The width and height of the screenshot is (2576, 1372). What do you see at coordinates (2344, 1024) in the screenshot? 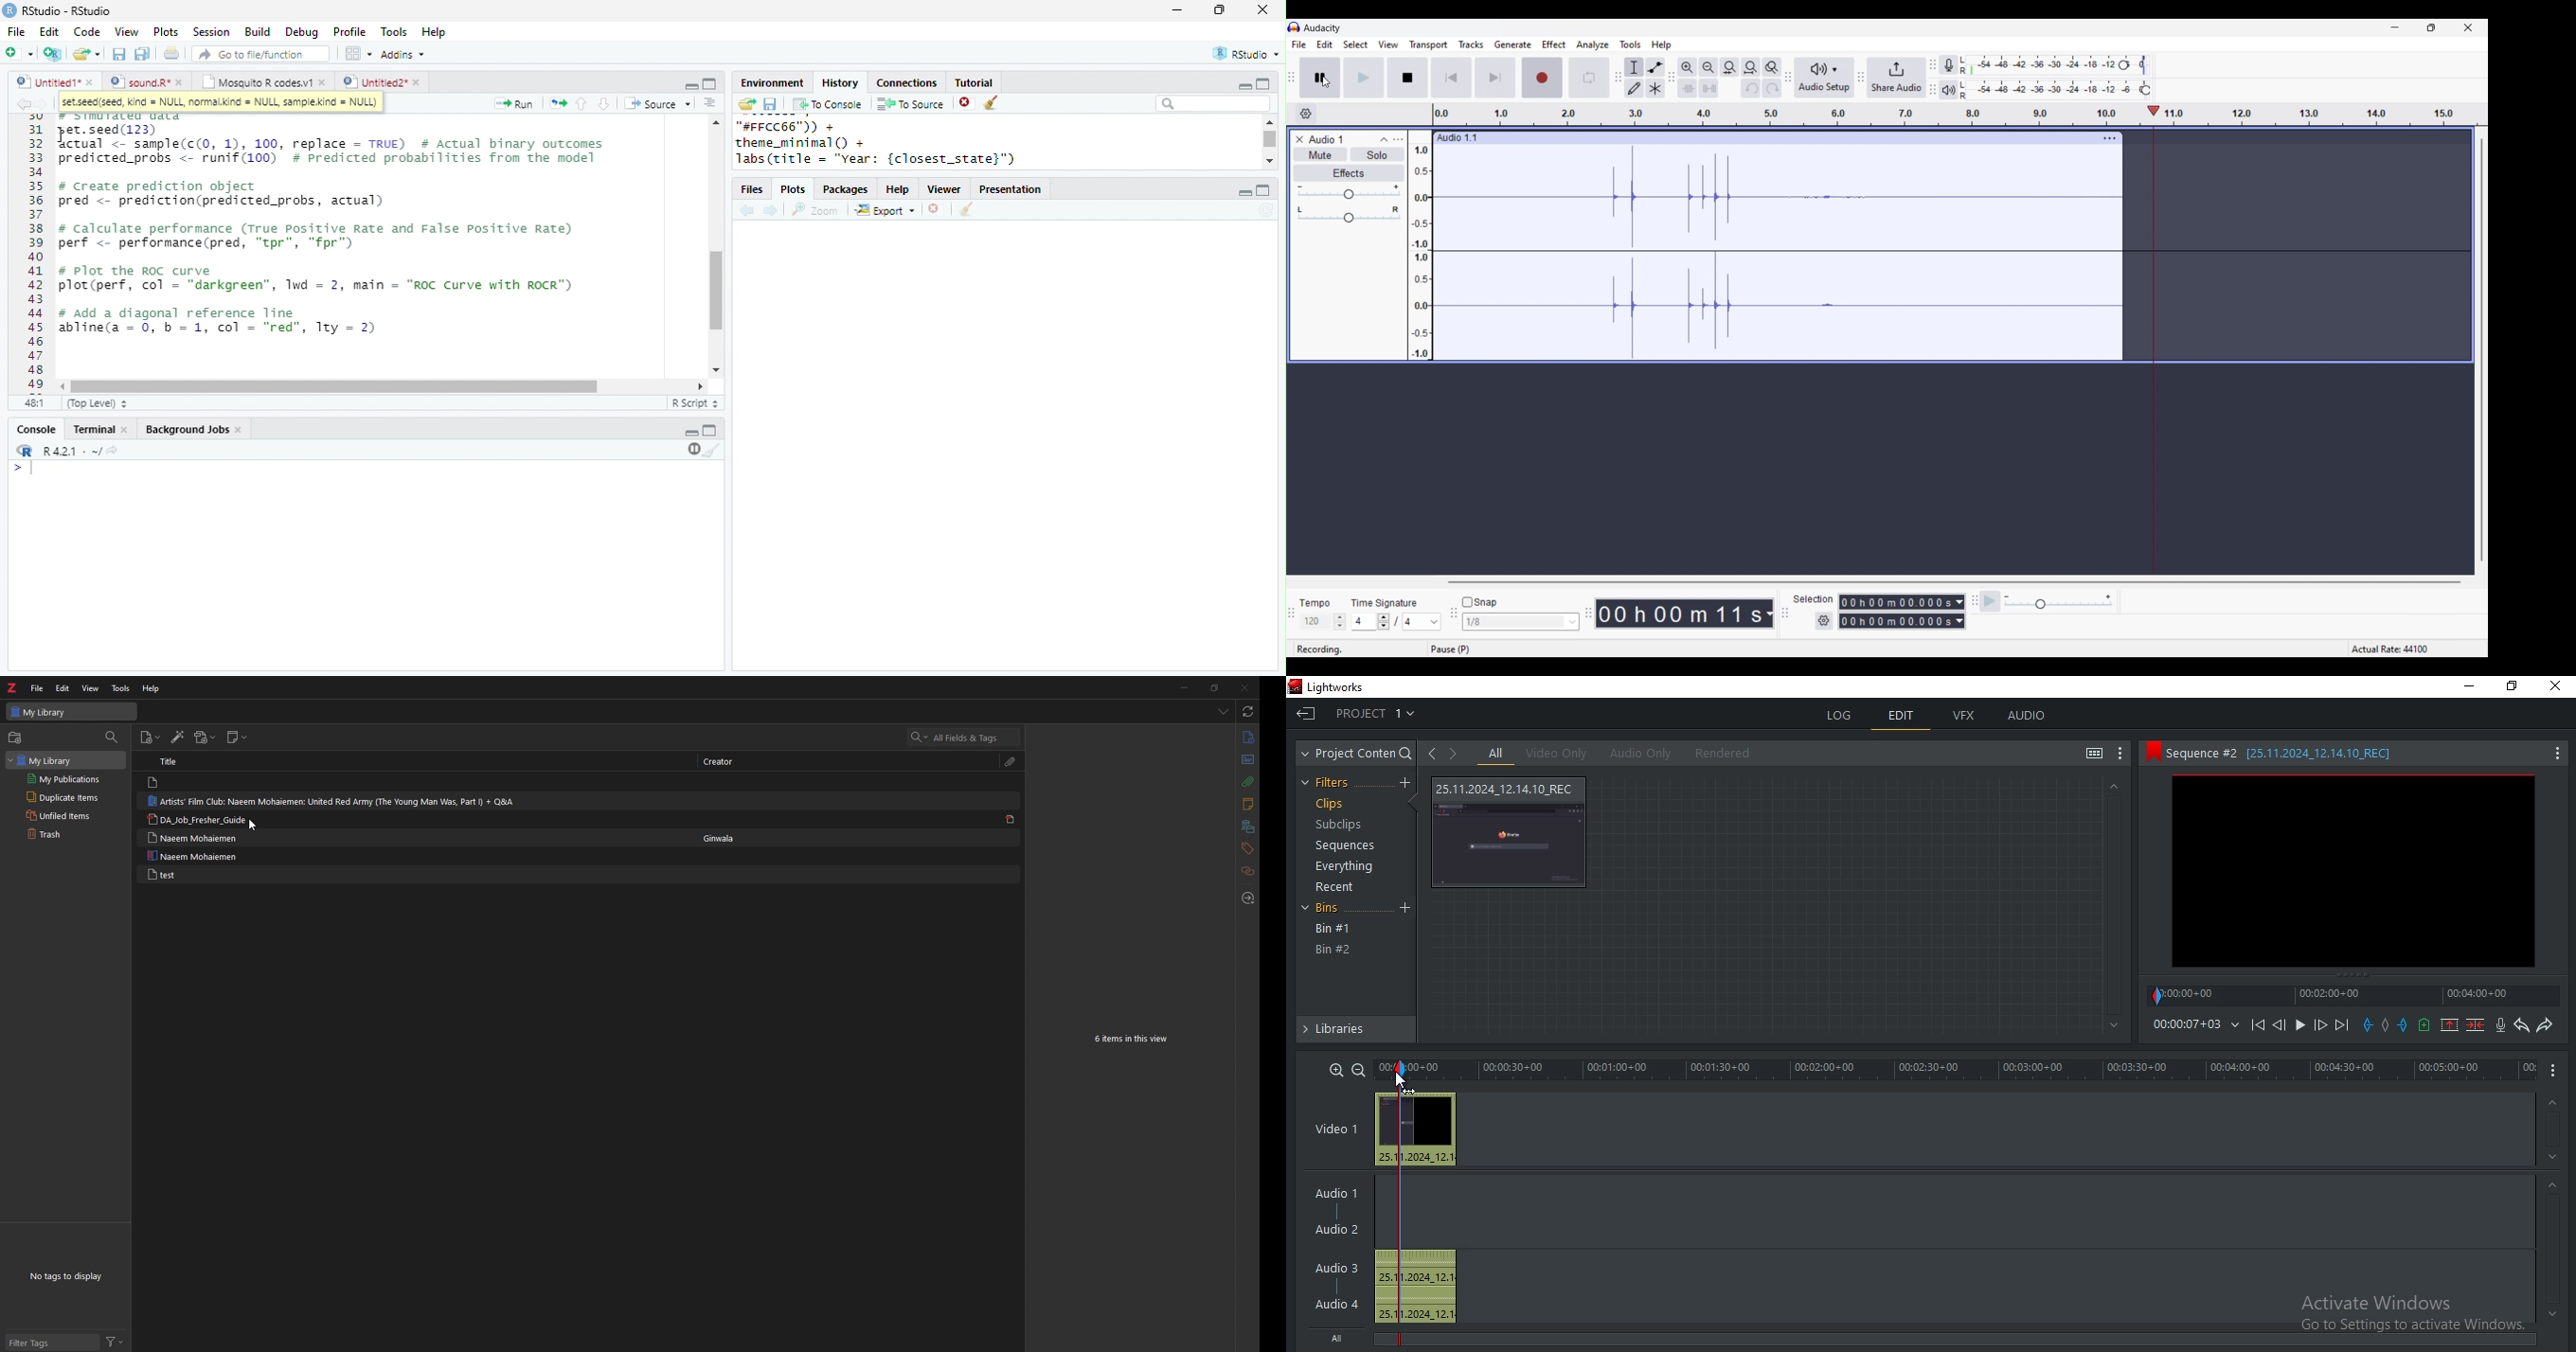
I see `Next` at bounding box center [2344, 1024].